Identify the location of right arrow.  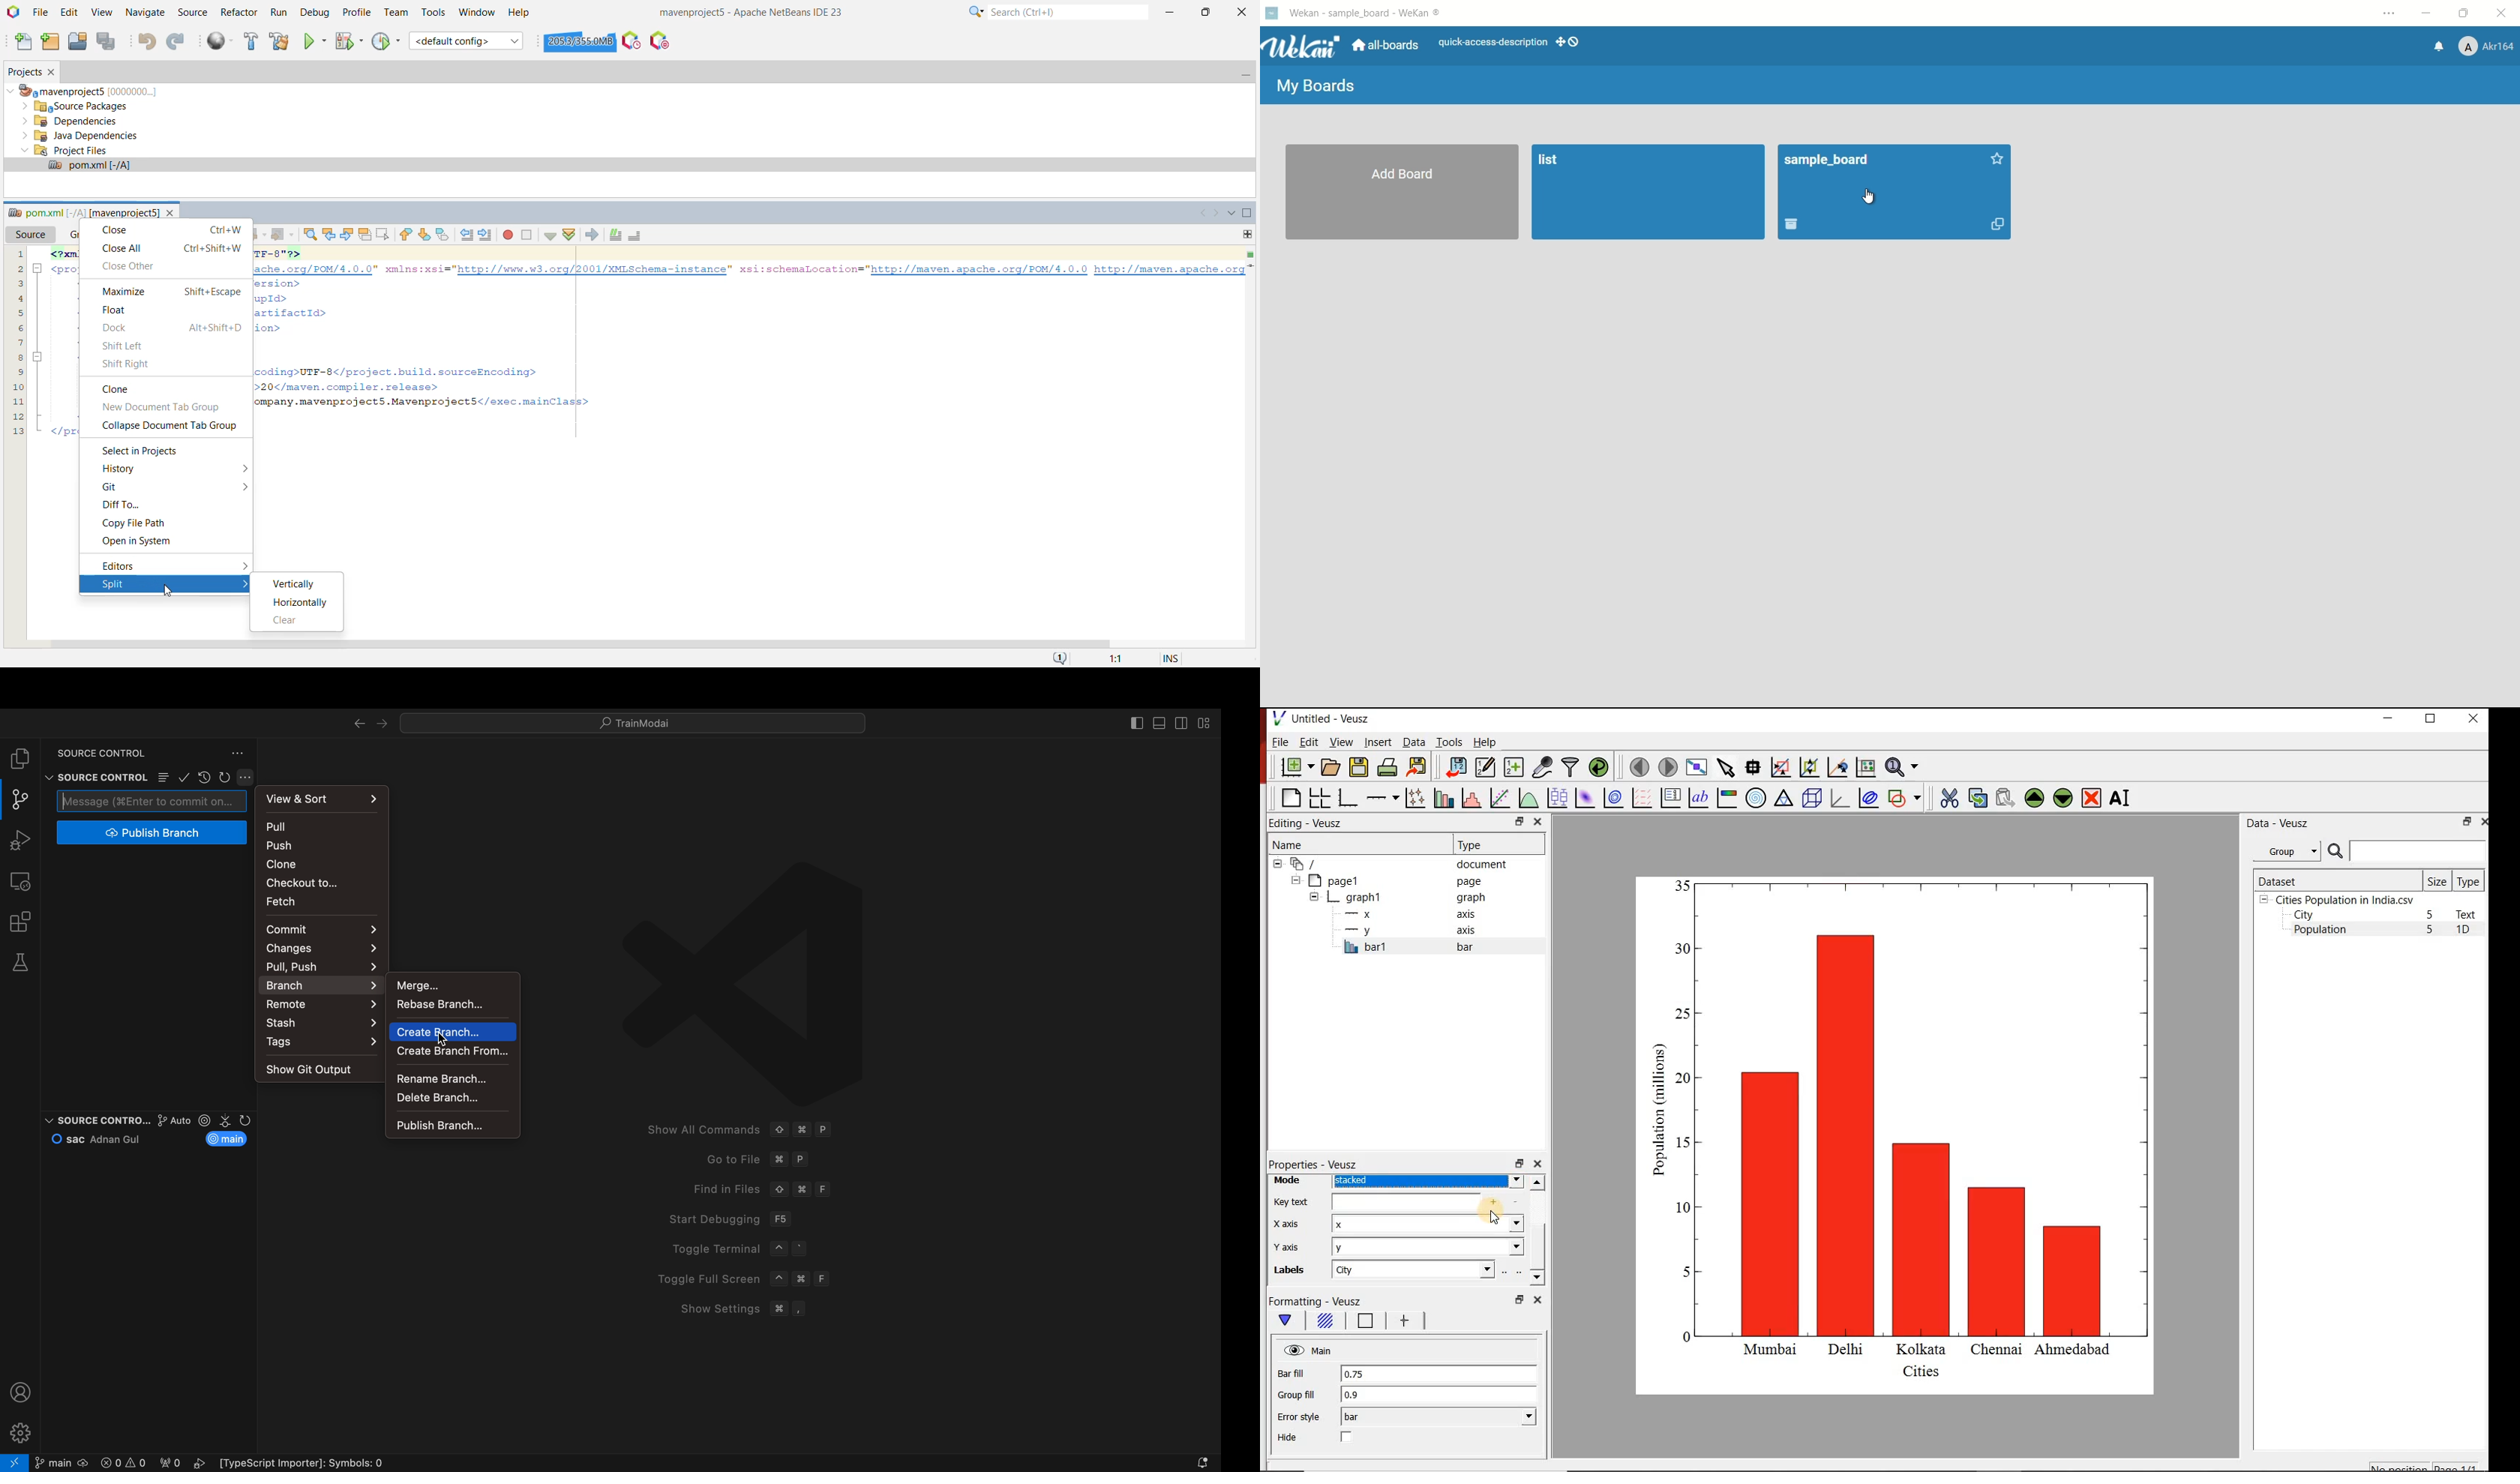
(358, 720).